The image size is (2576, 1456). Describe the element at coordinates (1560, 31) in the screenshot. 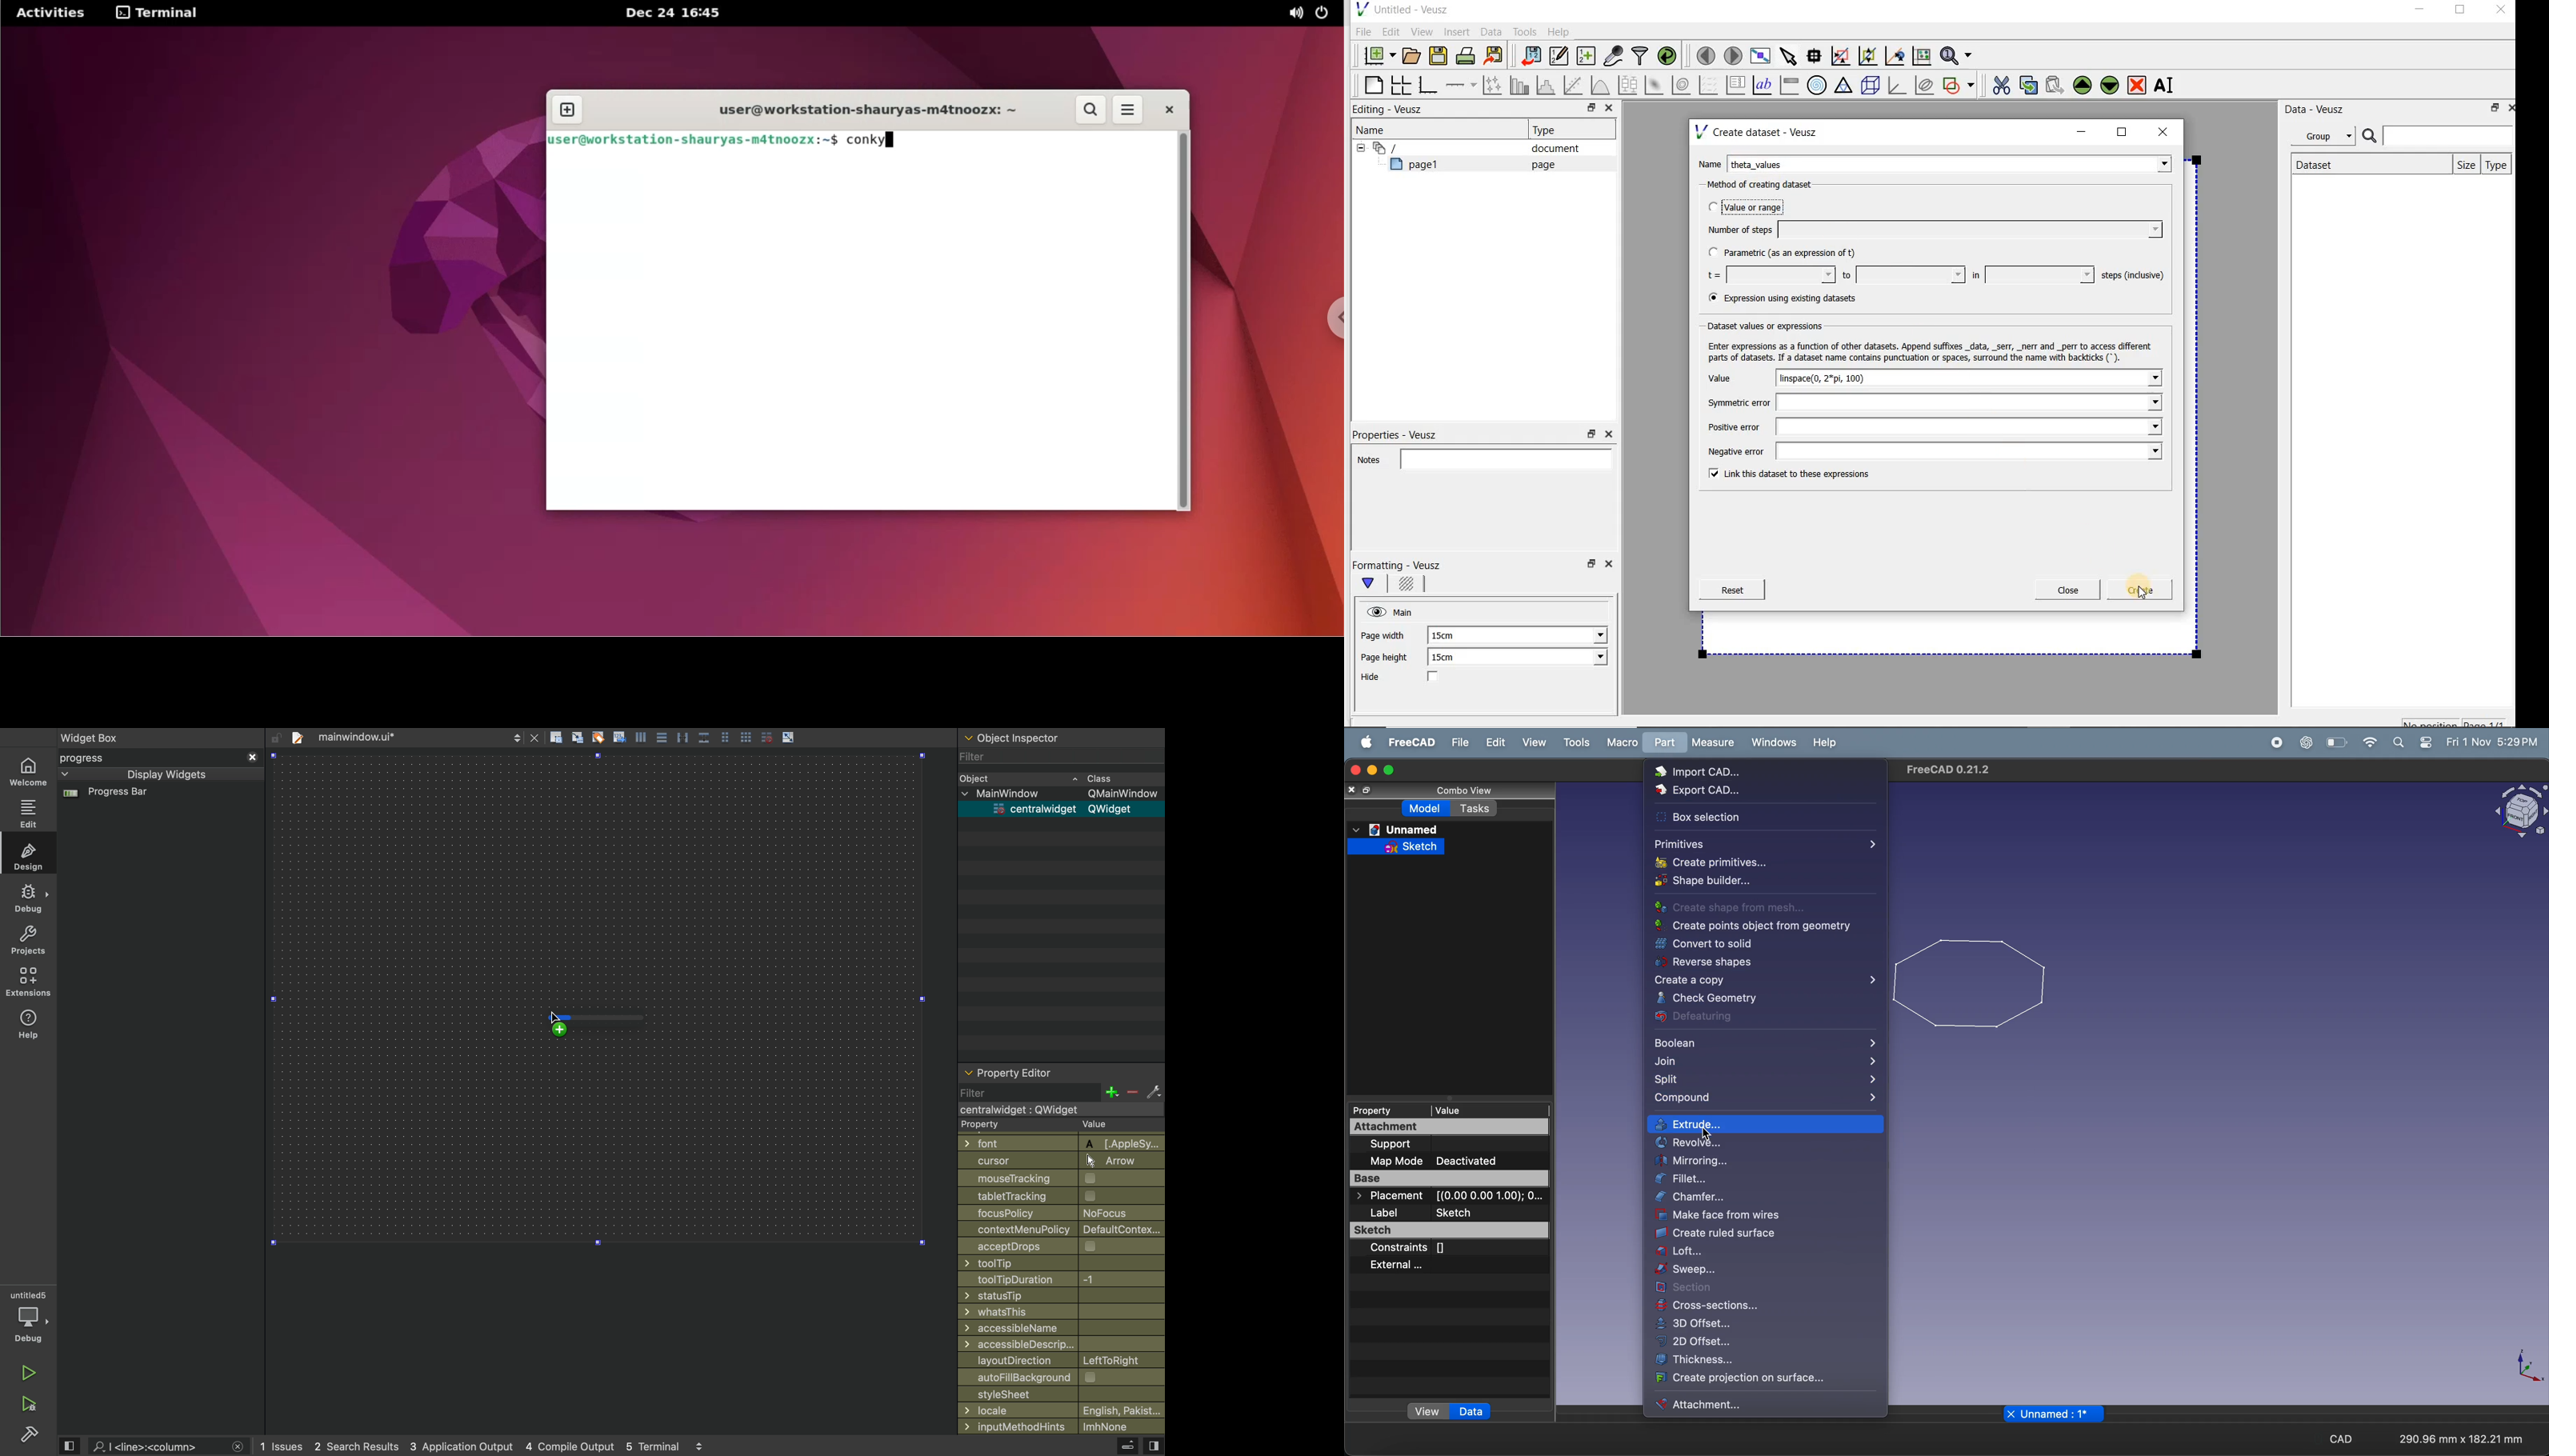

I see `Help` at that location.